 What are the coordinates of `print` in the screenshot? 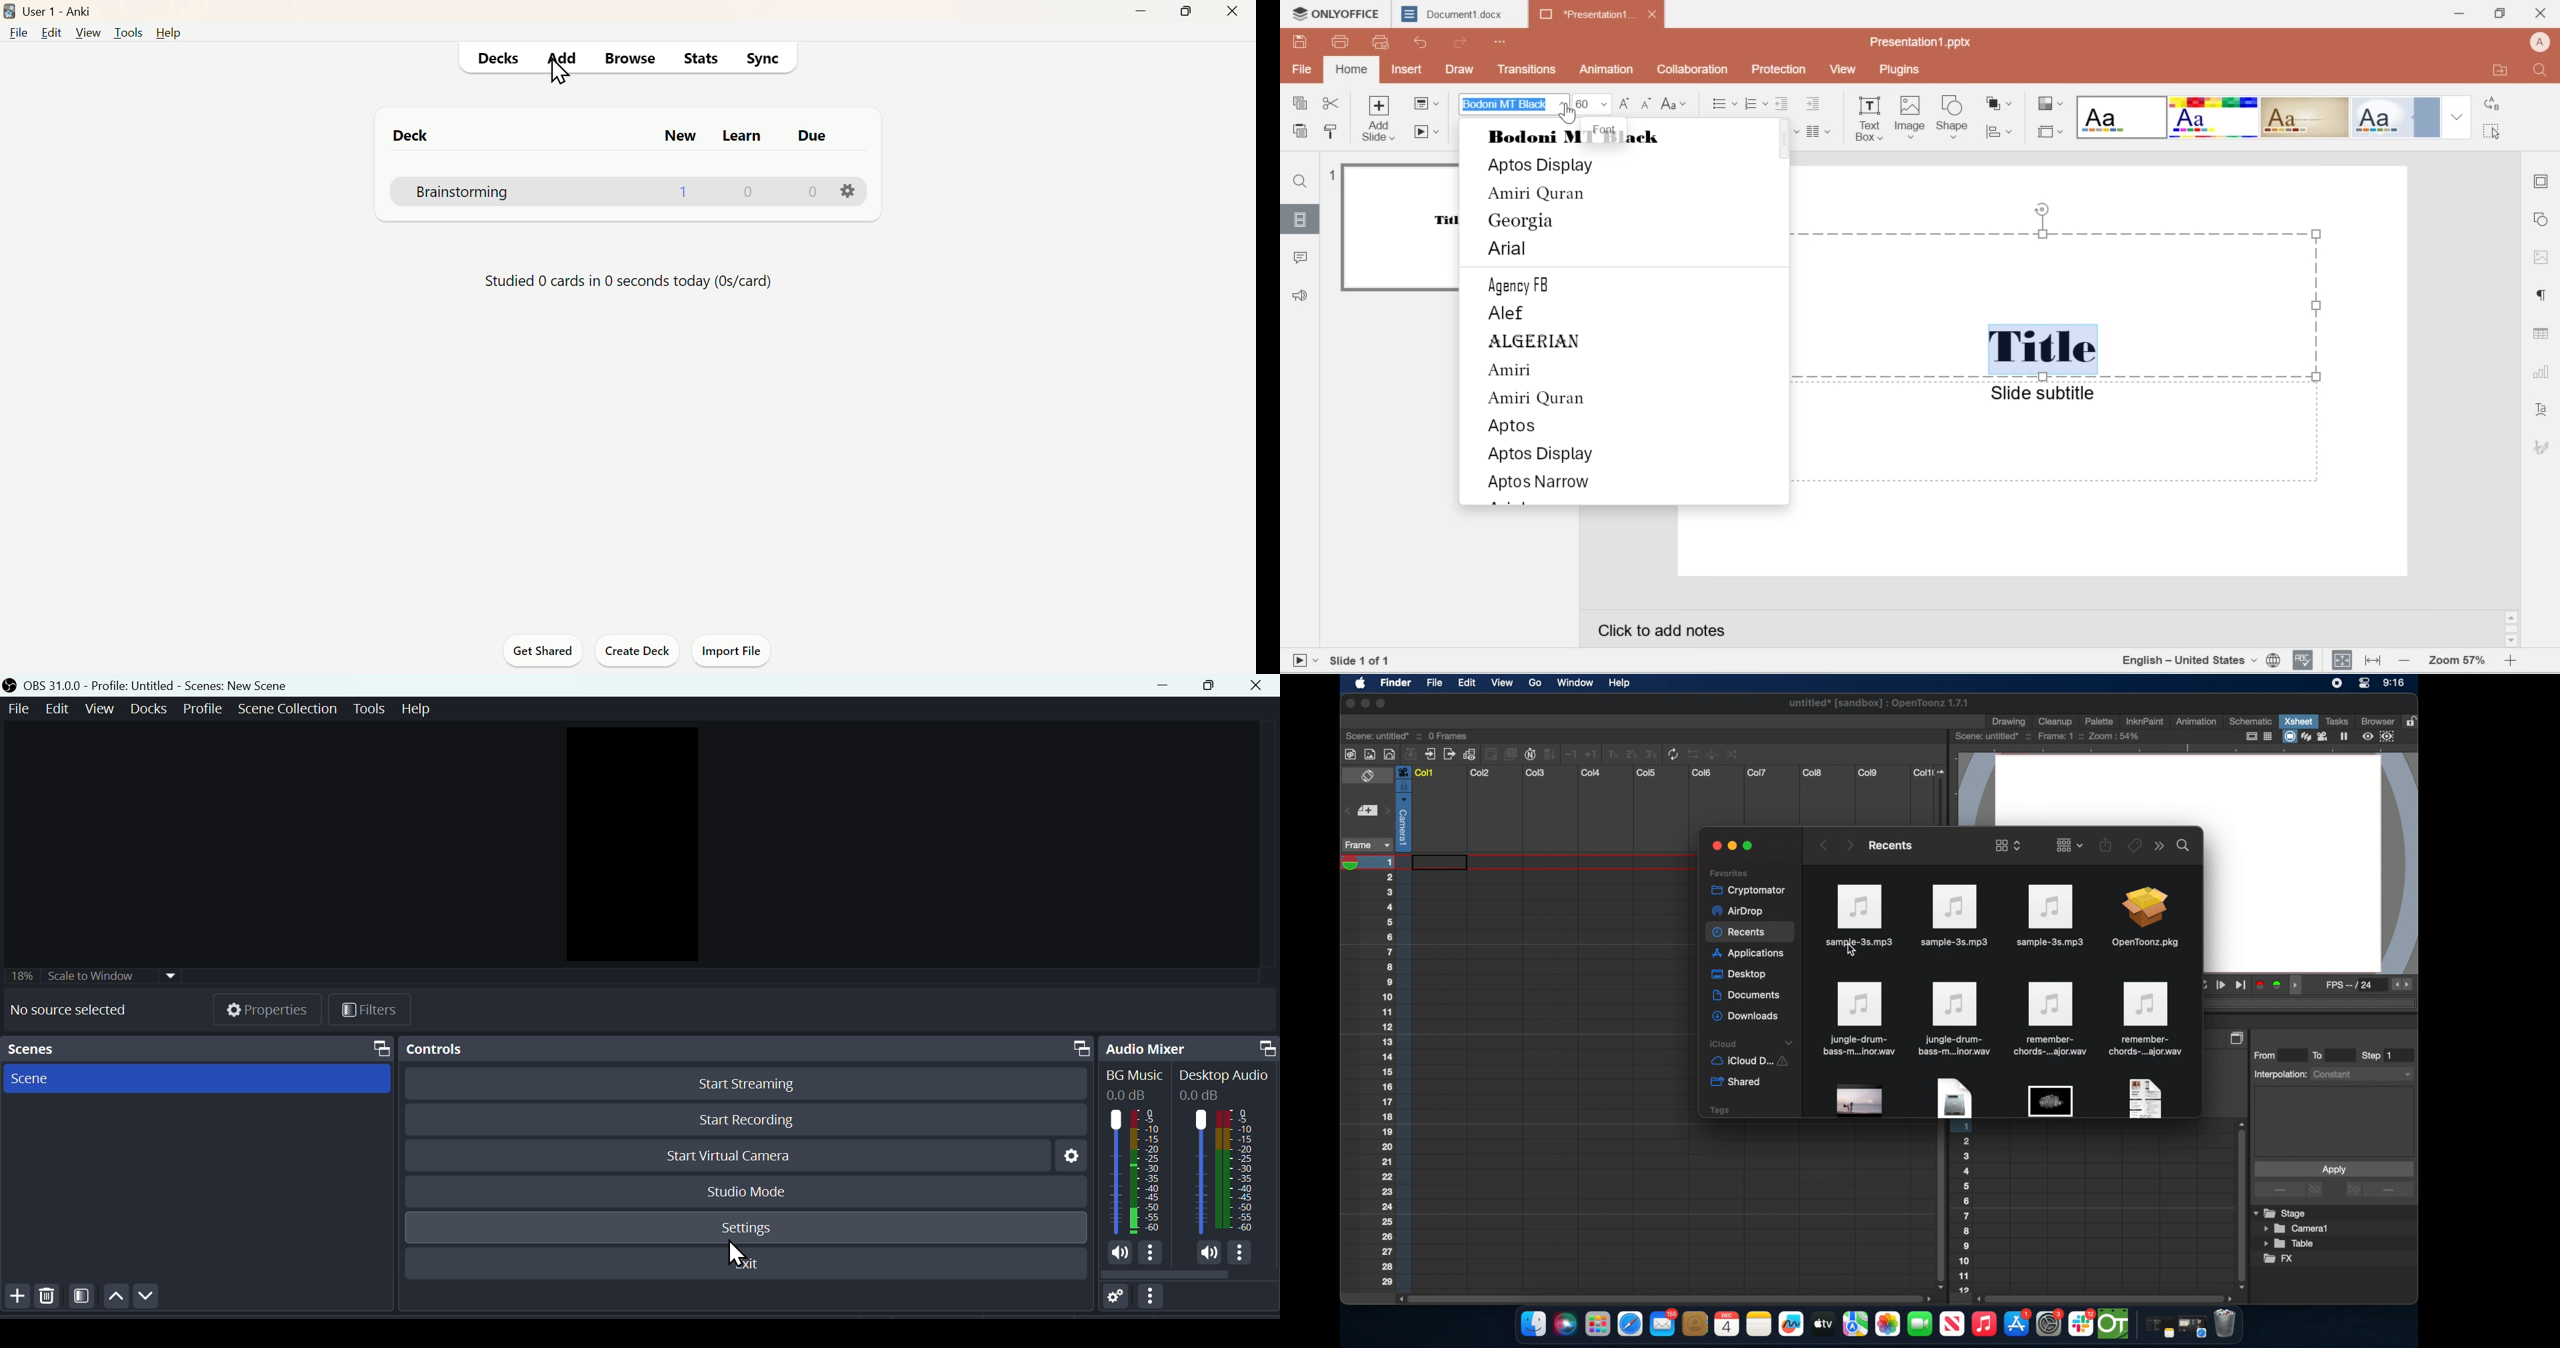 It's located at (1343, 43).